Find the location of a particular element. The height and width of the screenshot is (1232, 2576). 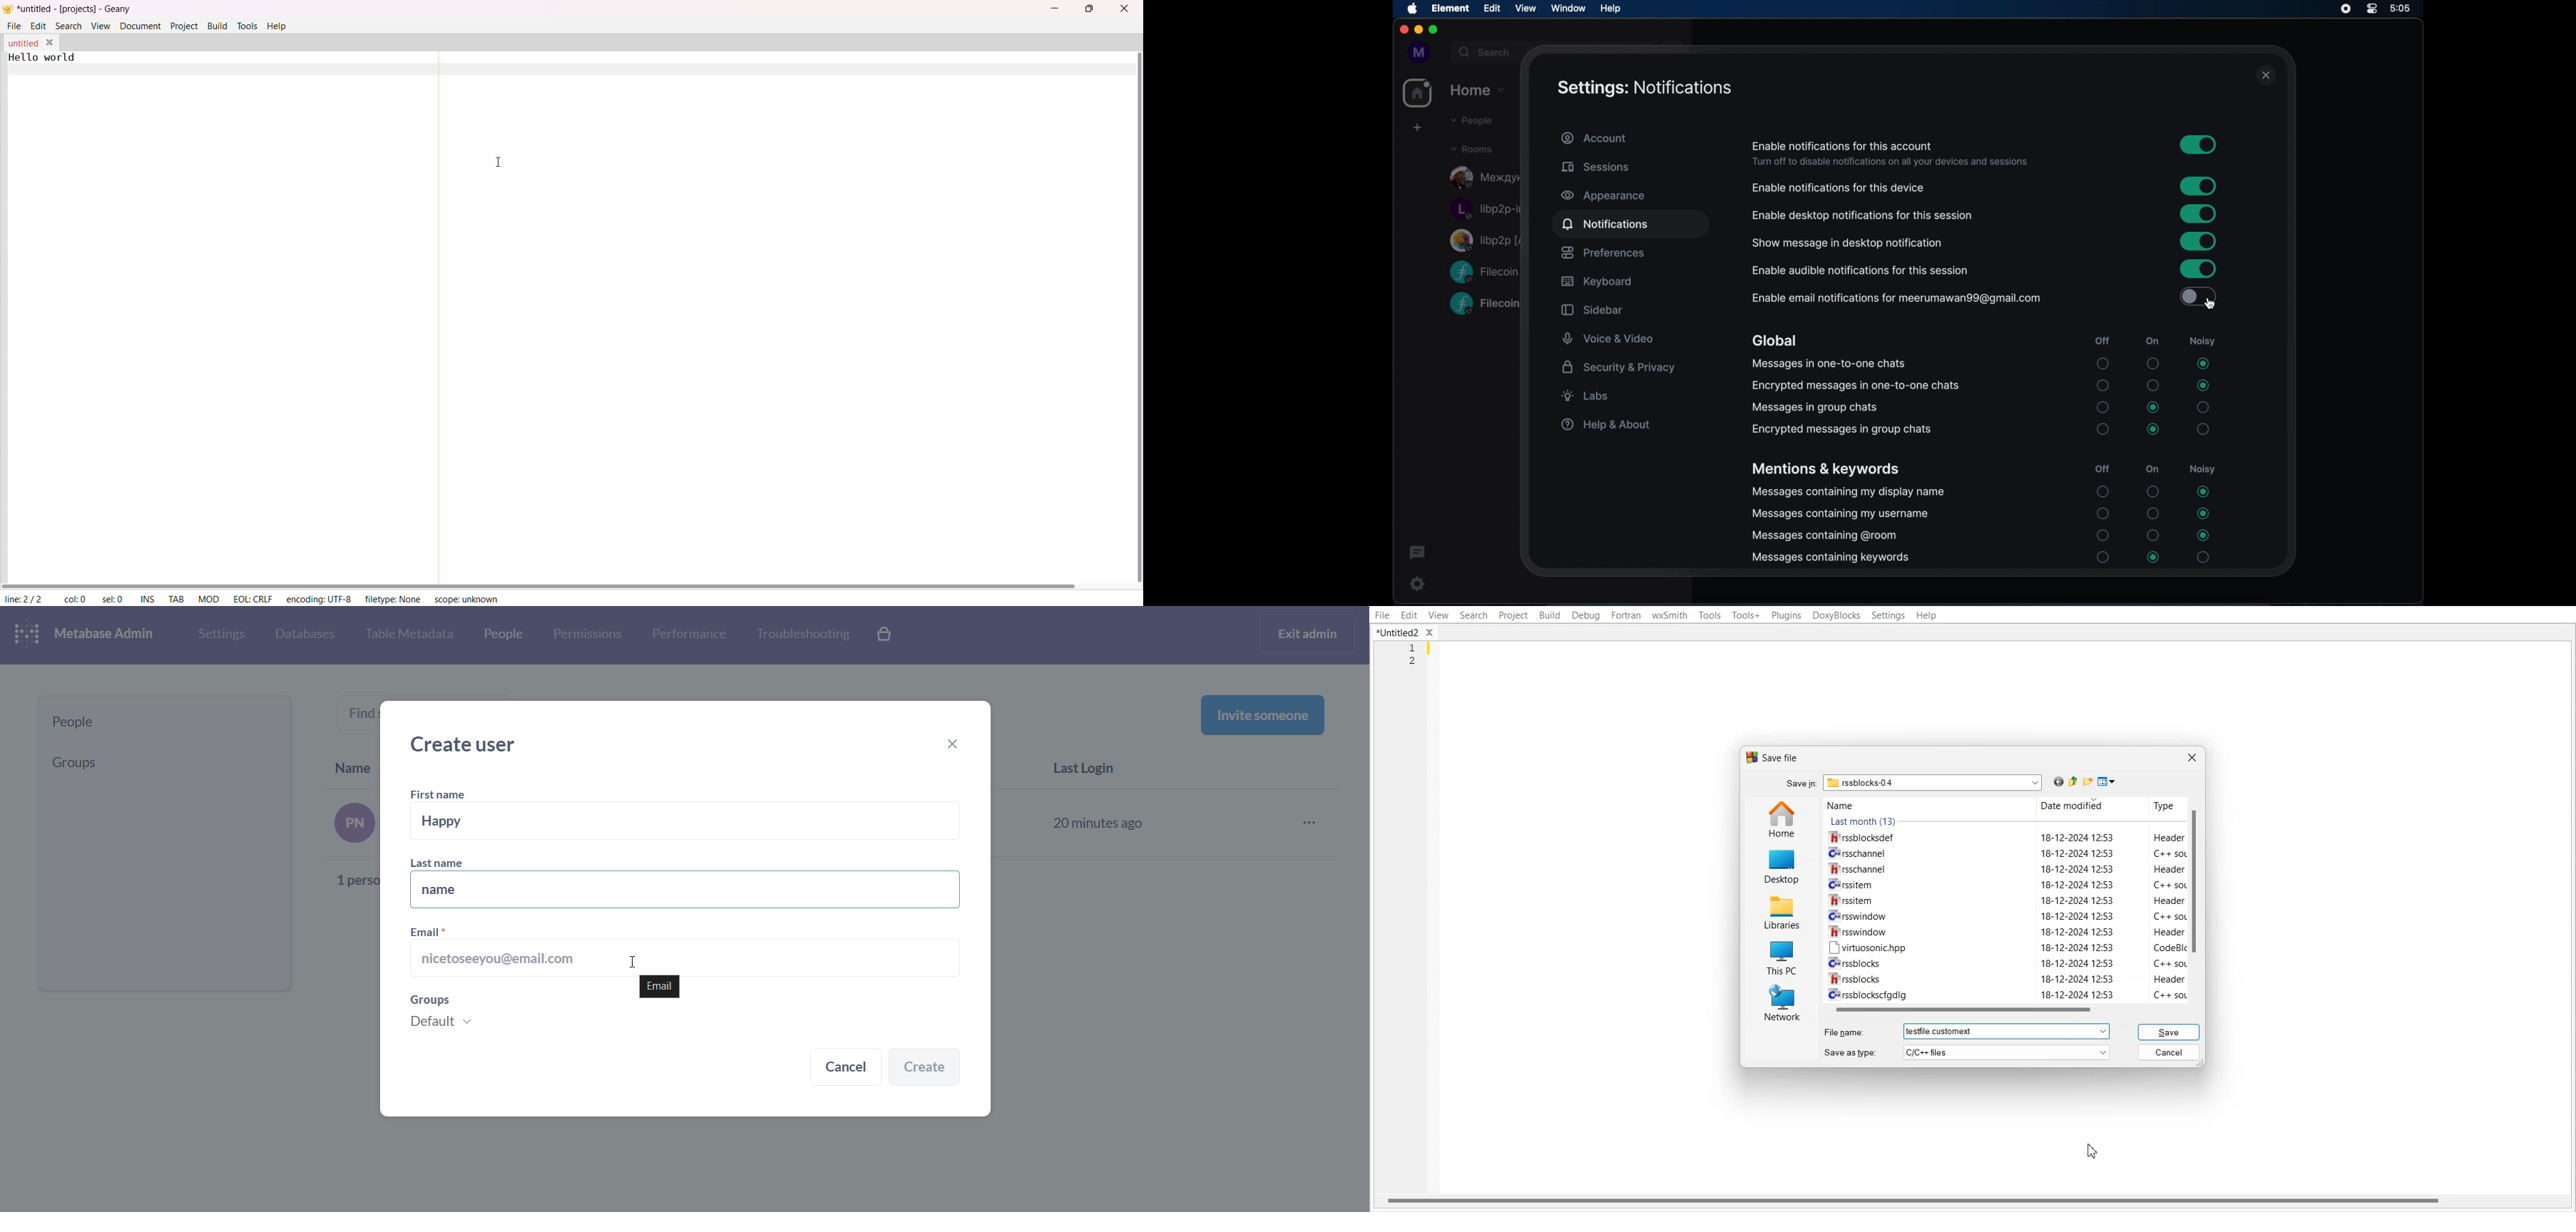

This PC is located at coordinates (1780, 957).